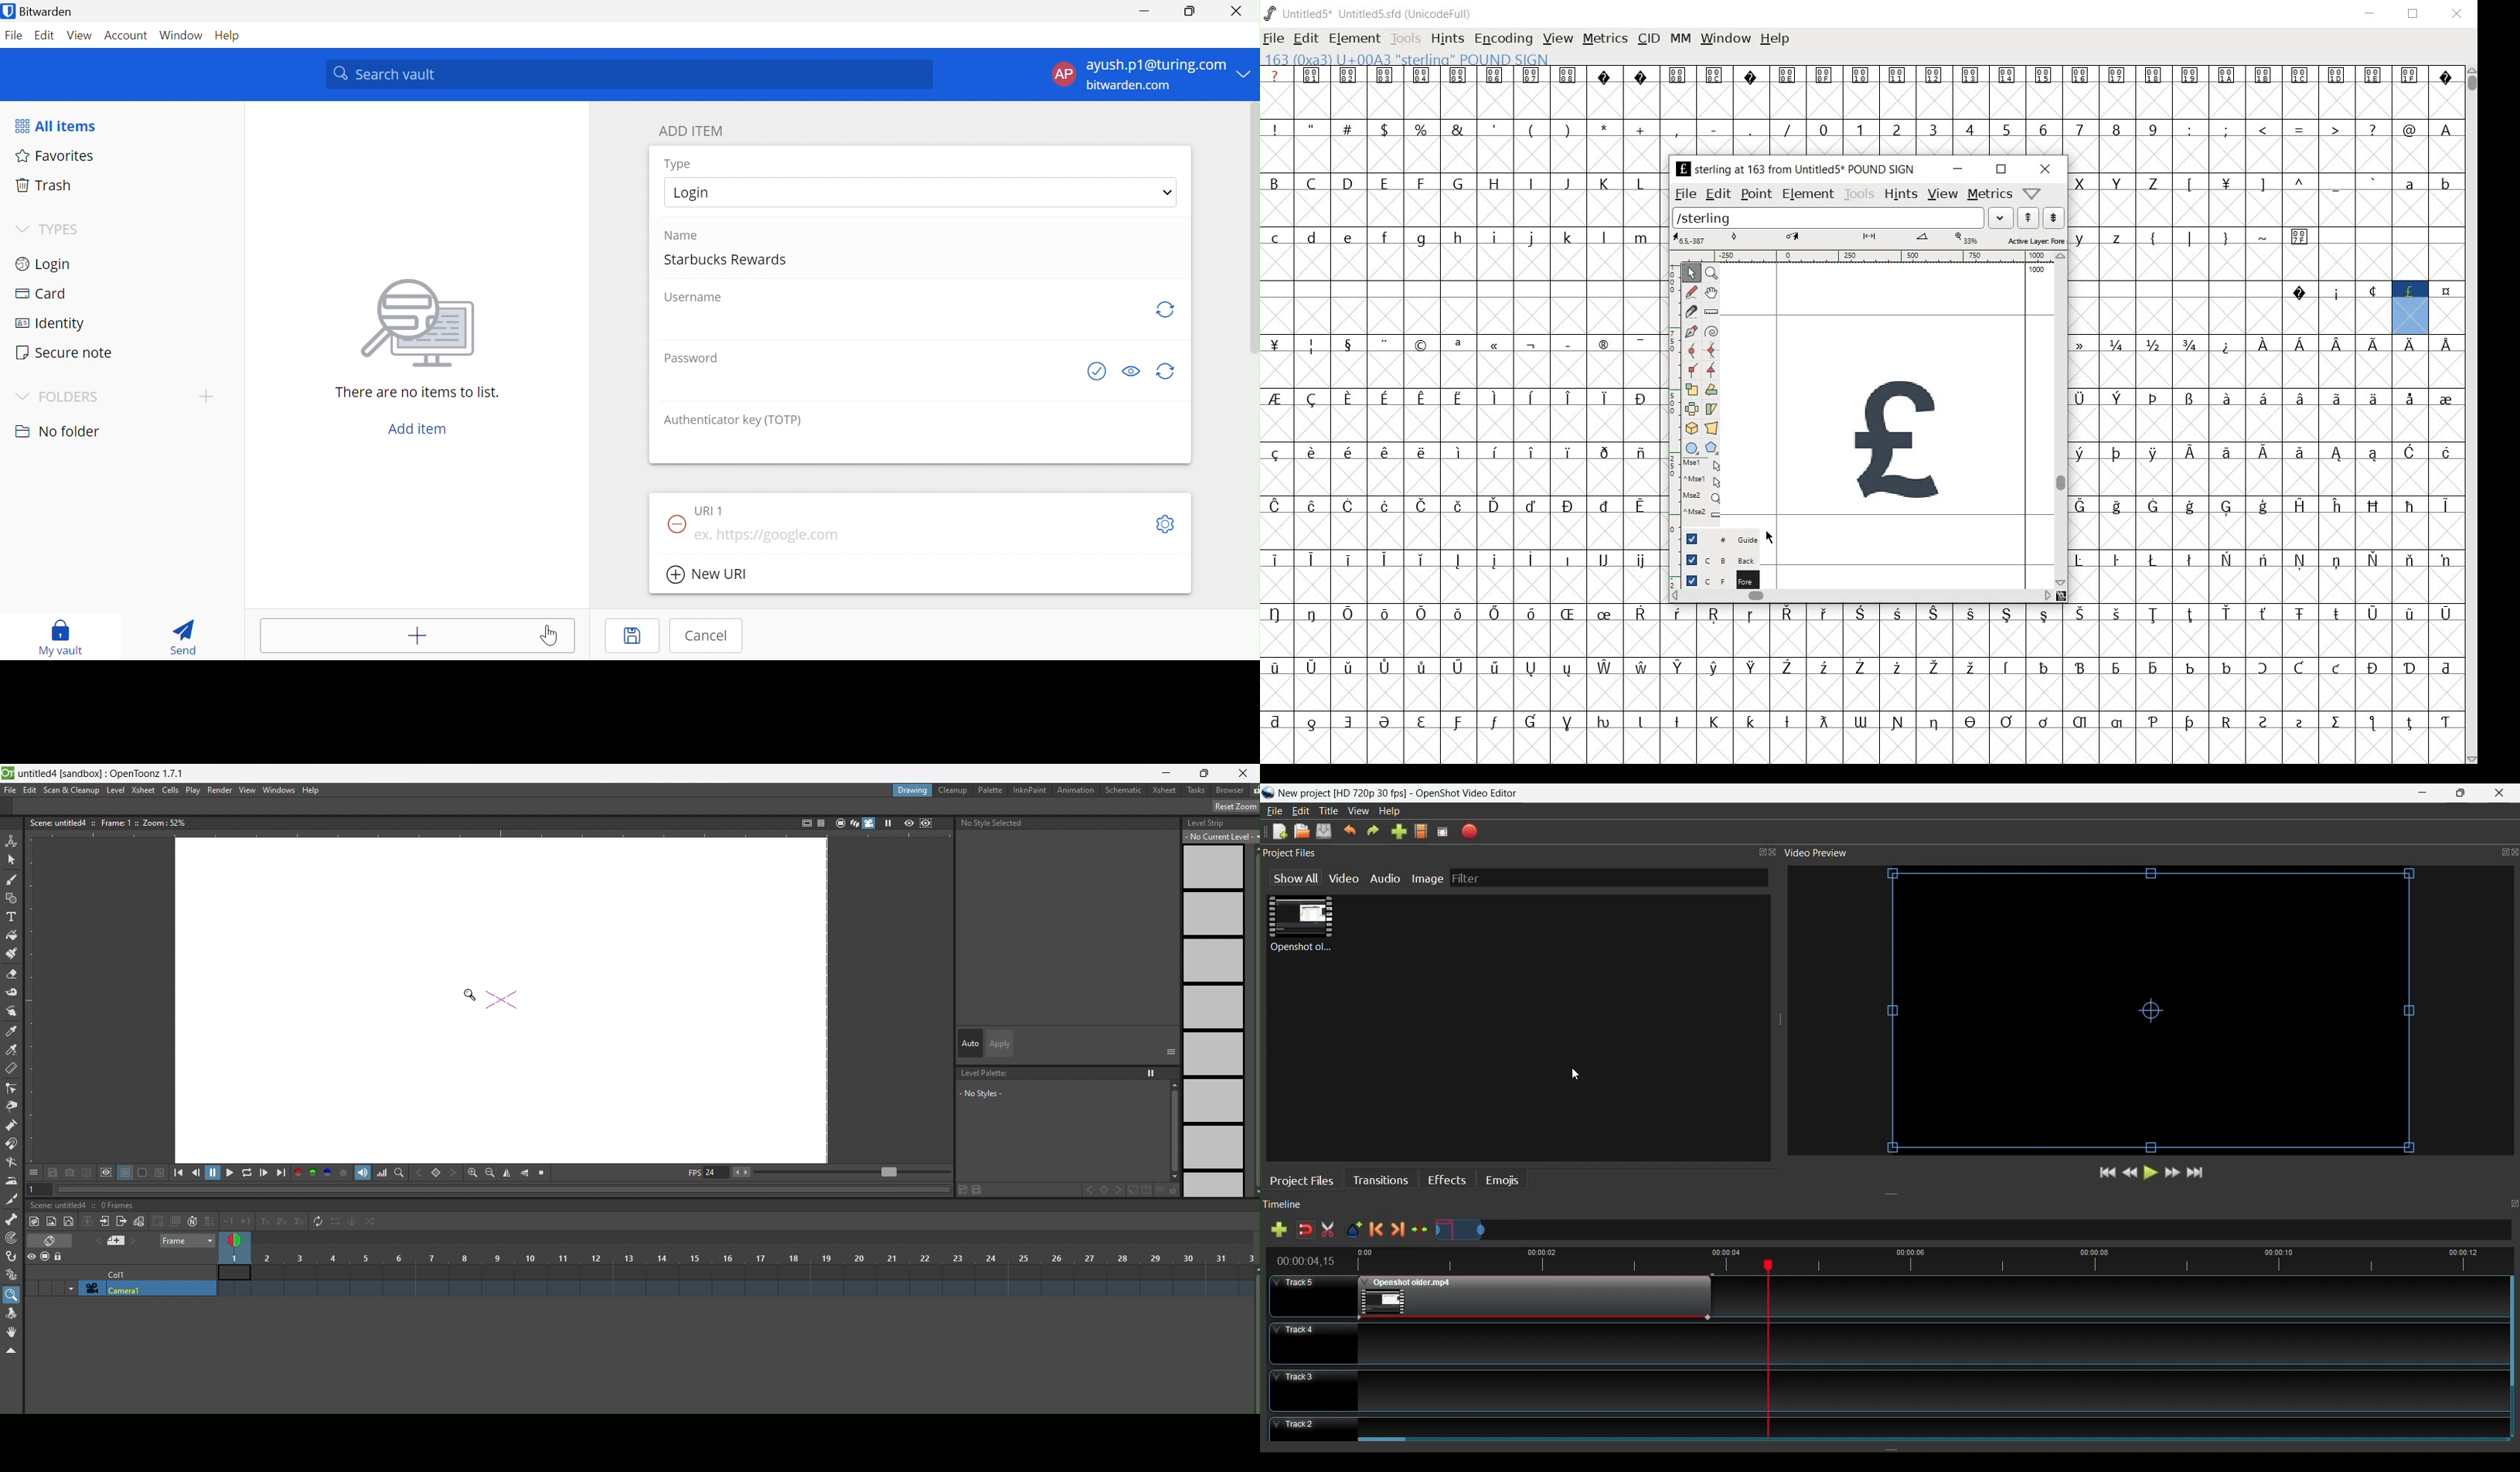 The width and height of the screenshot is (2520, 1484). I want to click on close, so click(2044, 169).